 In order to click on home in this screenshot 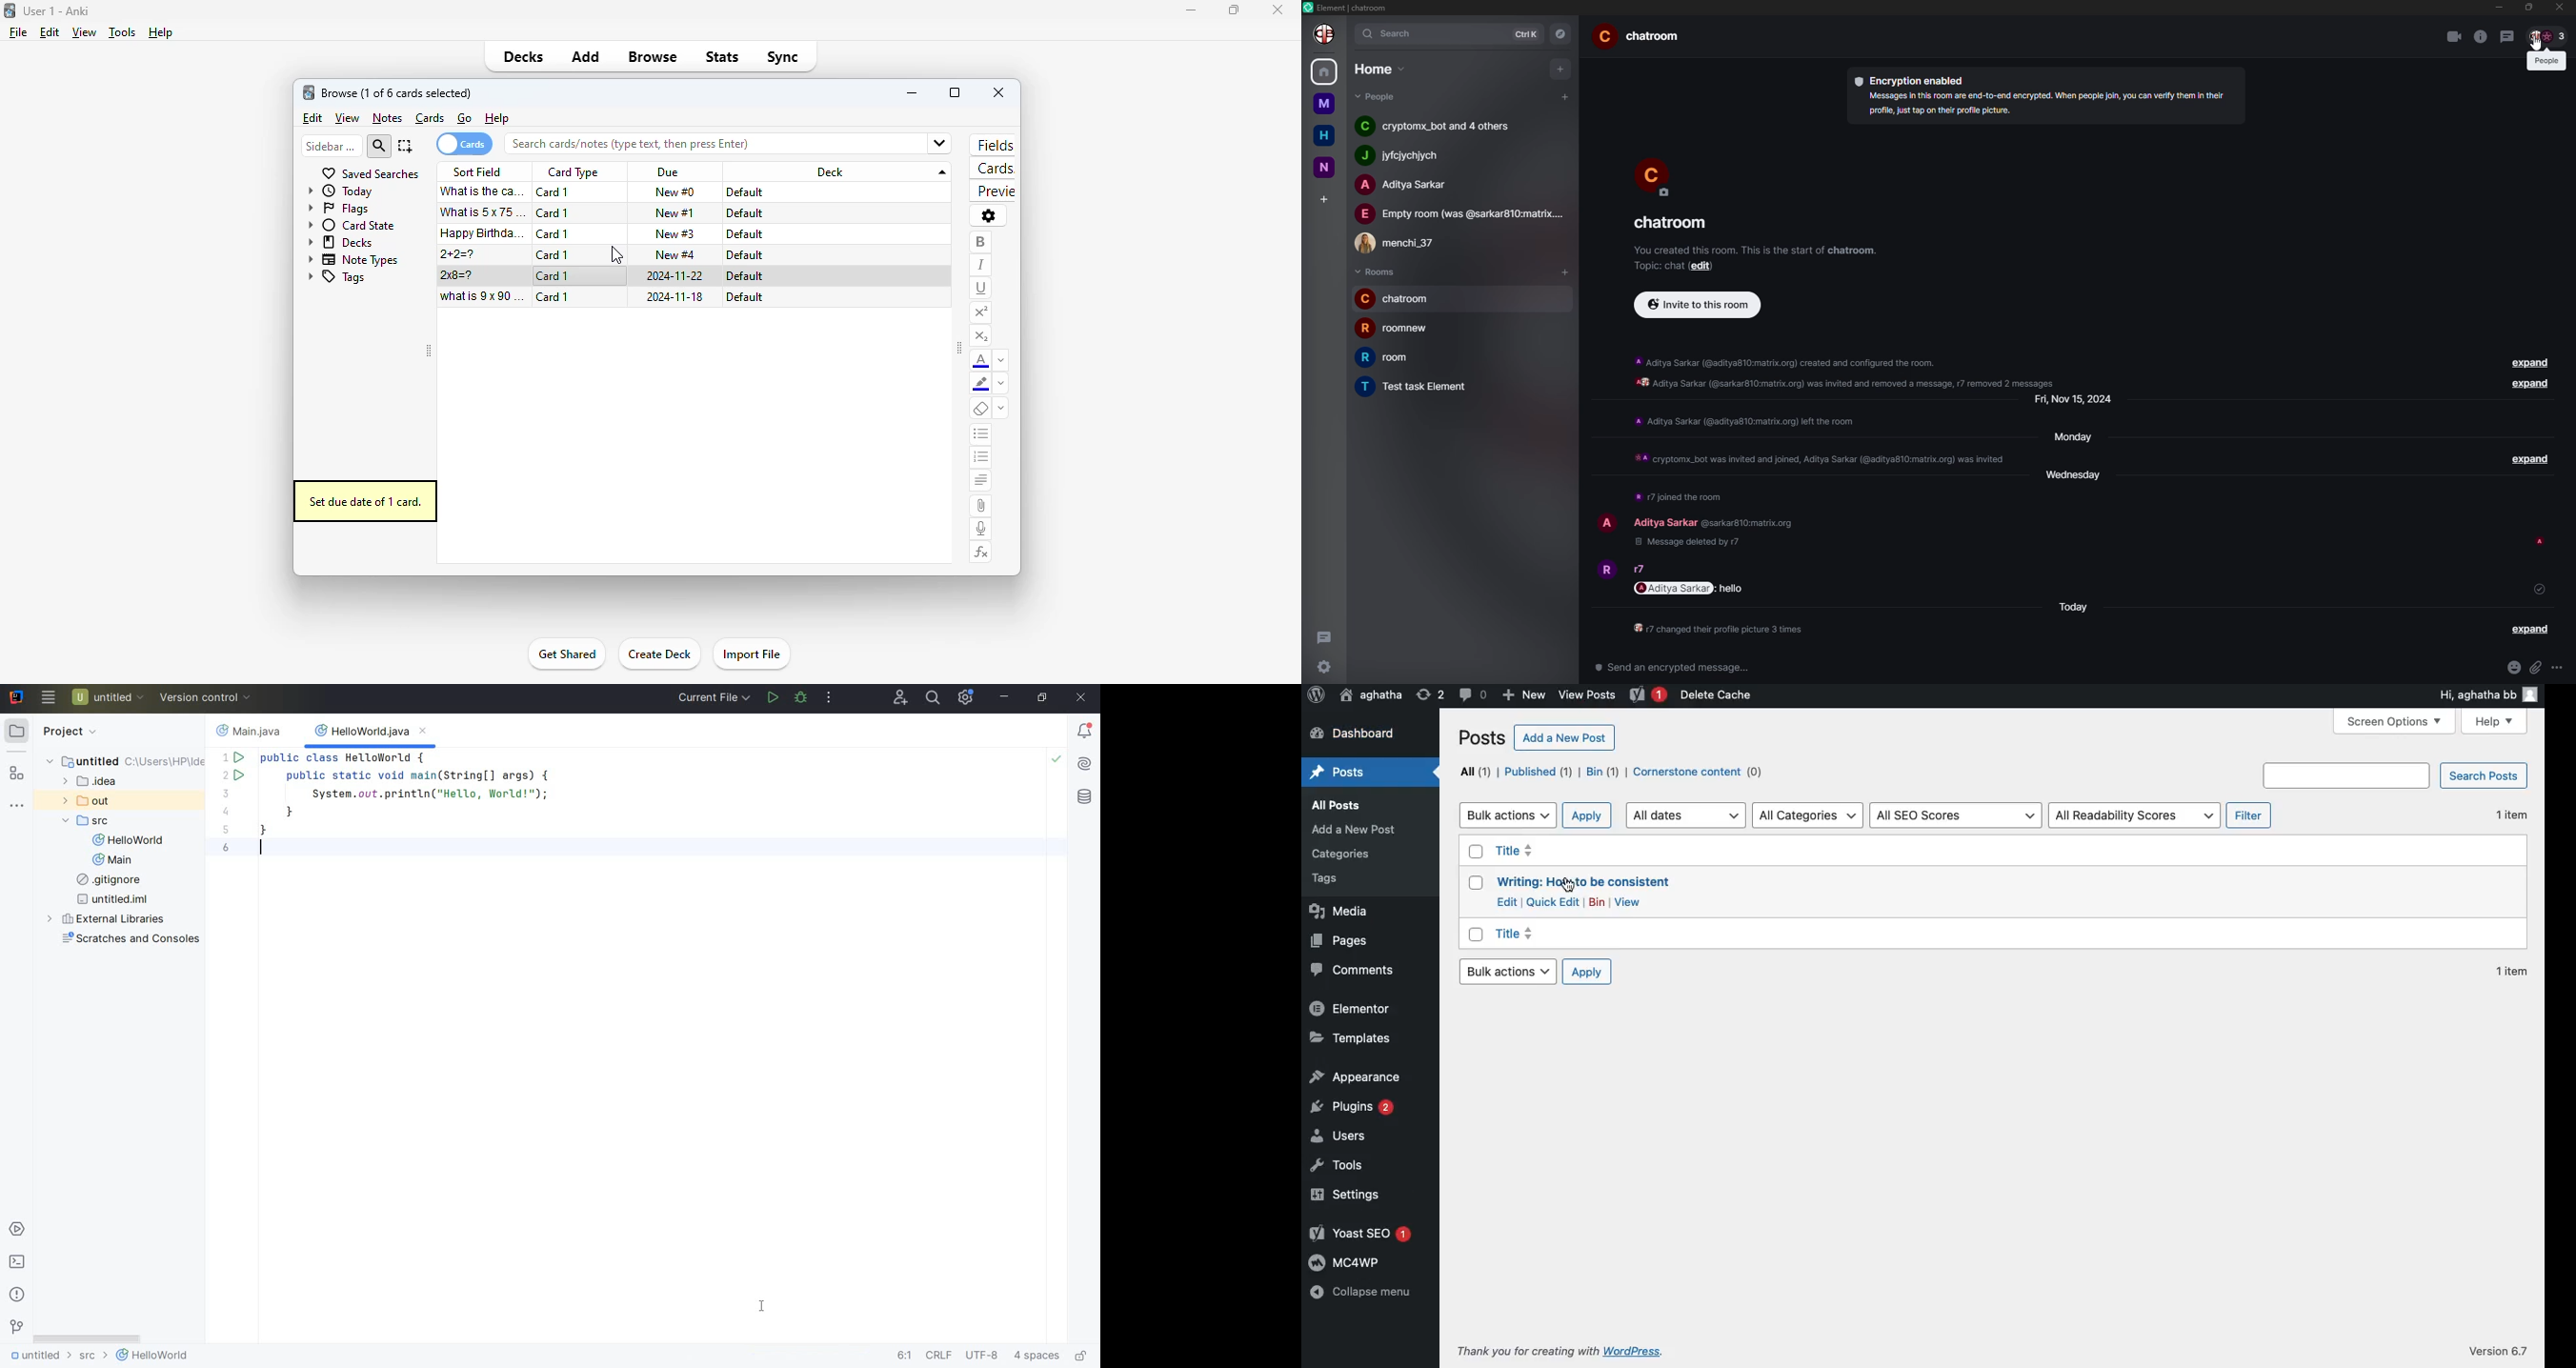, I will do `click(1326, 136)`.